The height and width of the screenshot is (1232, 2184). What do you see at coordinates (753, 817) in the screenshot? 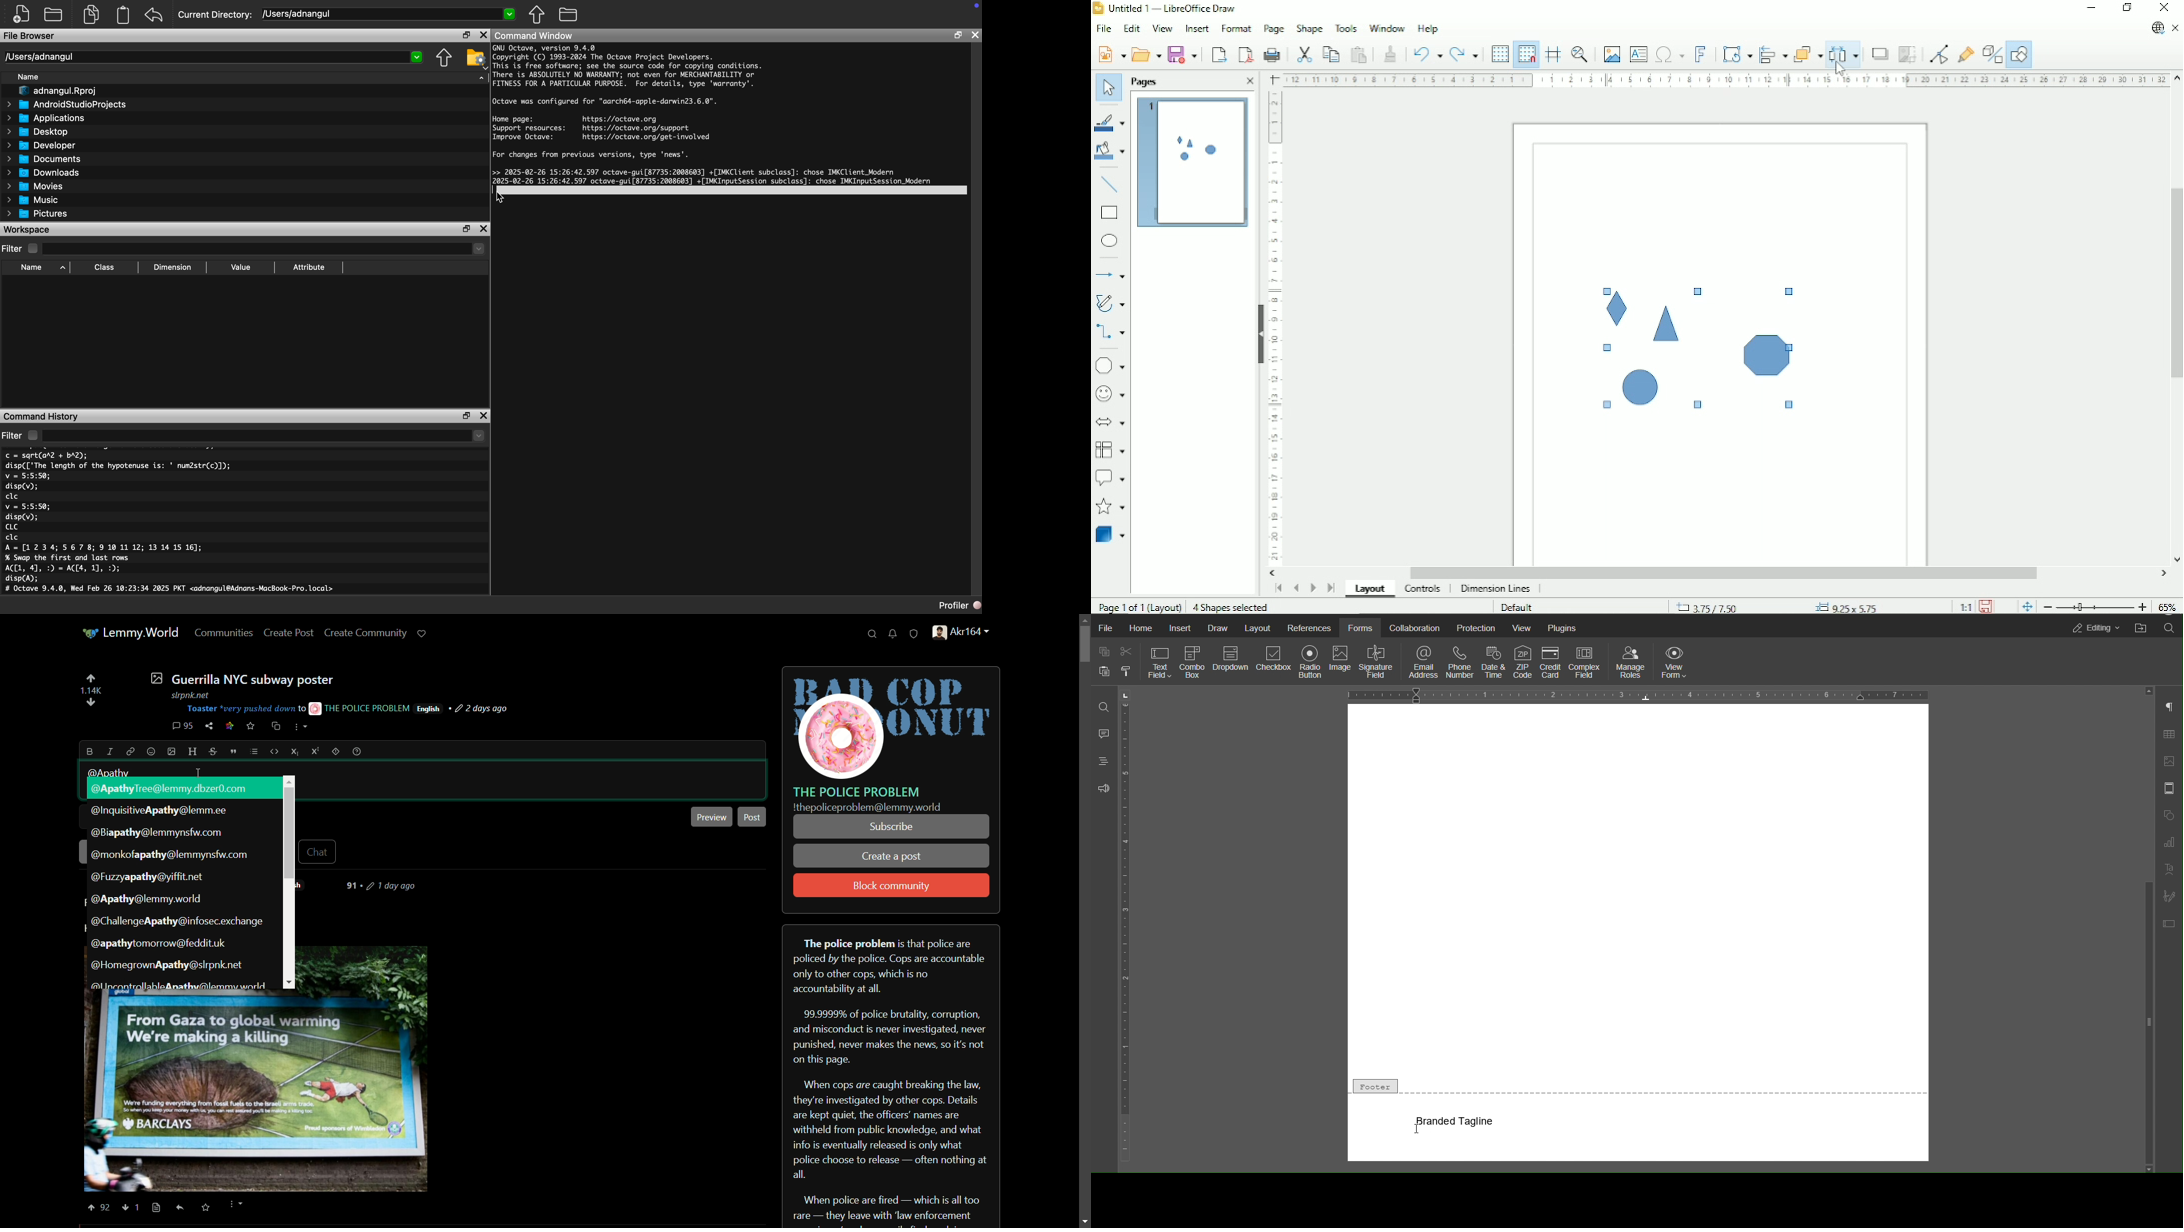
I see `post ` at bounding box center [753, 817].